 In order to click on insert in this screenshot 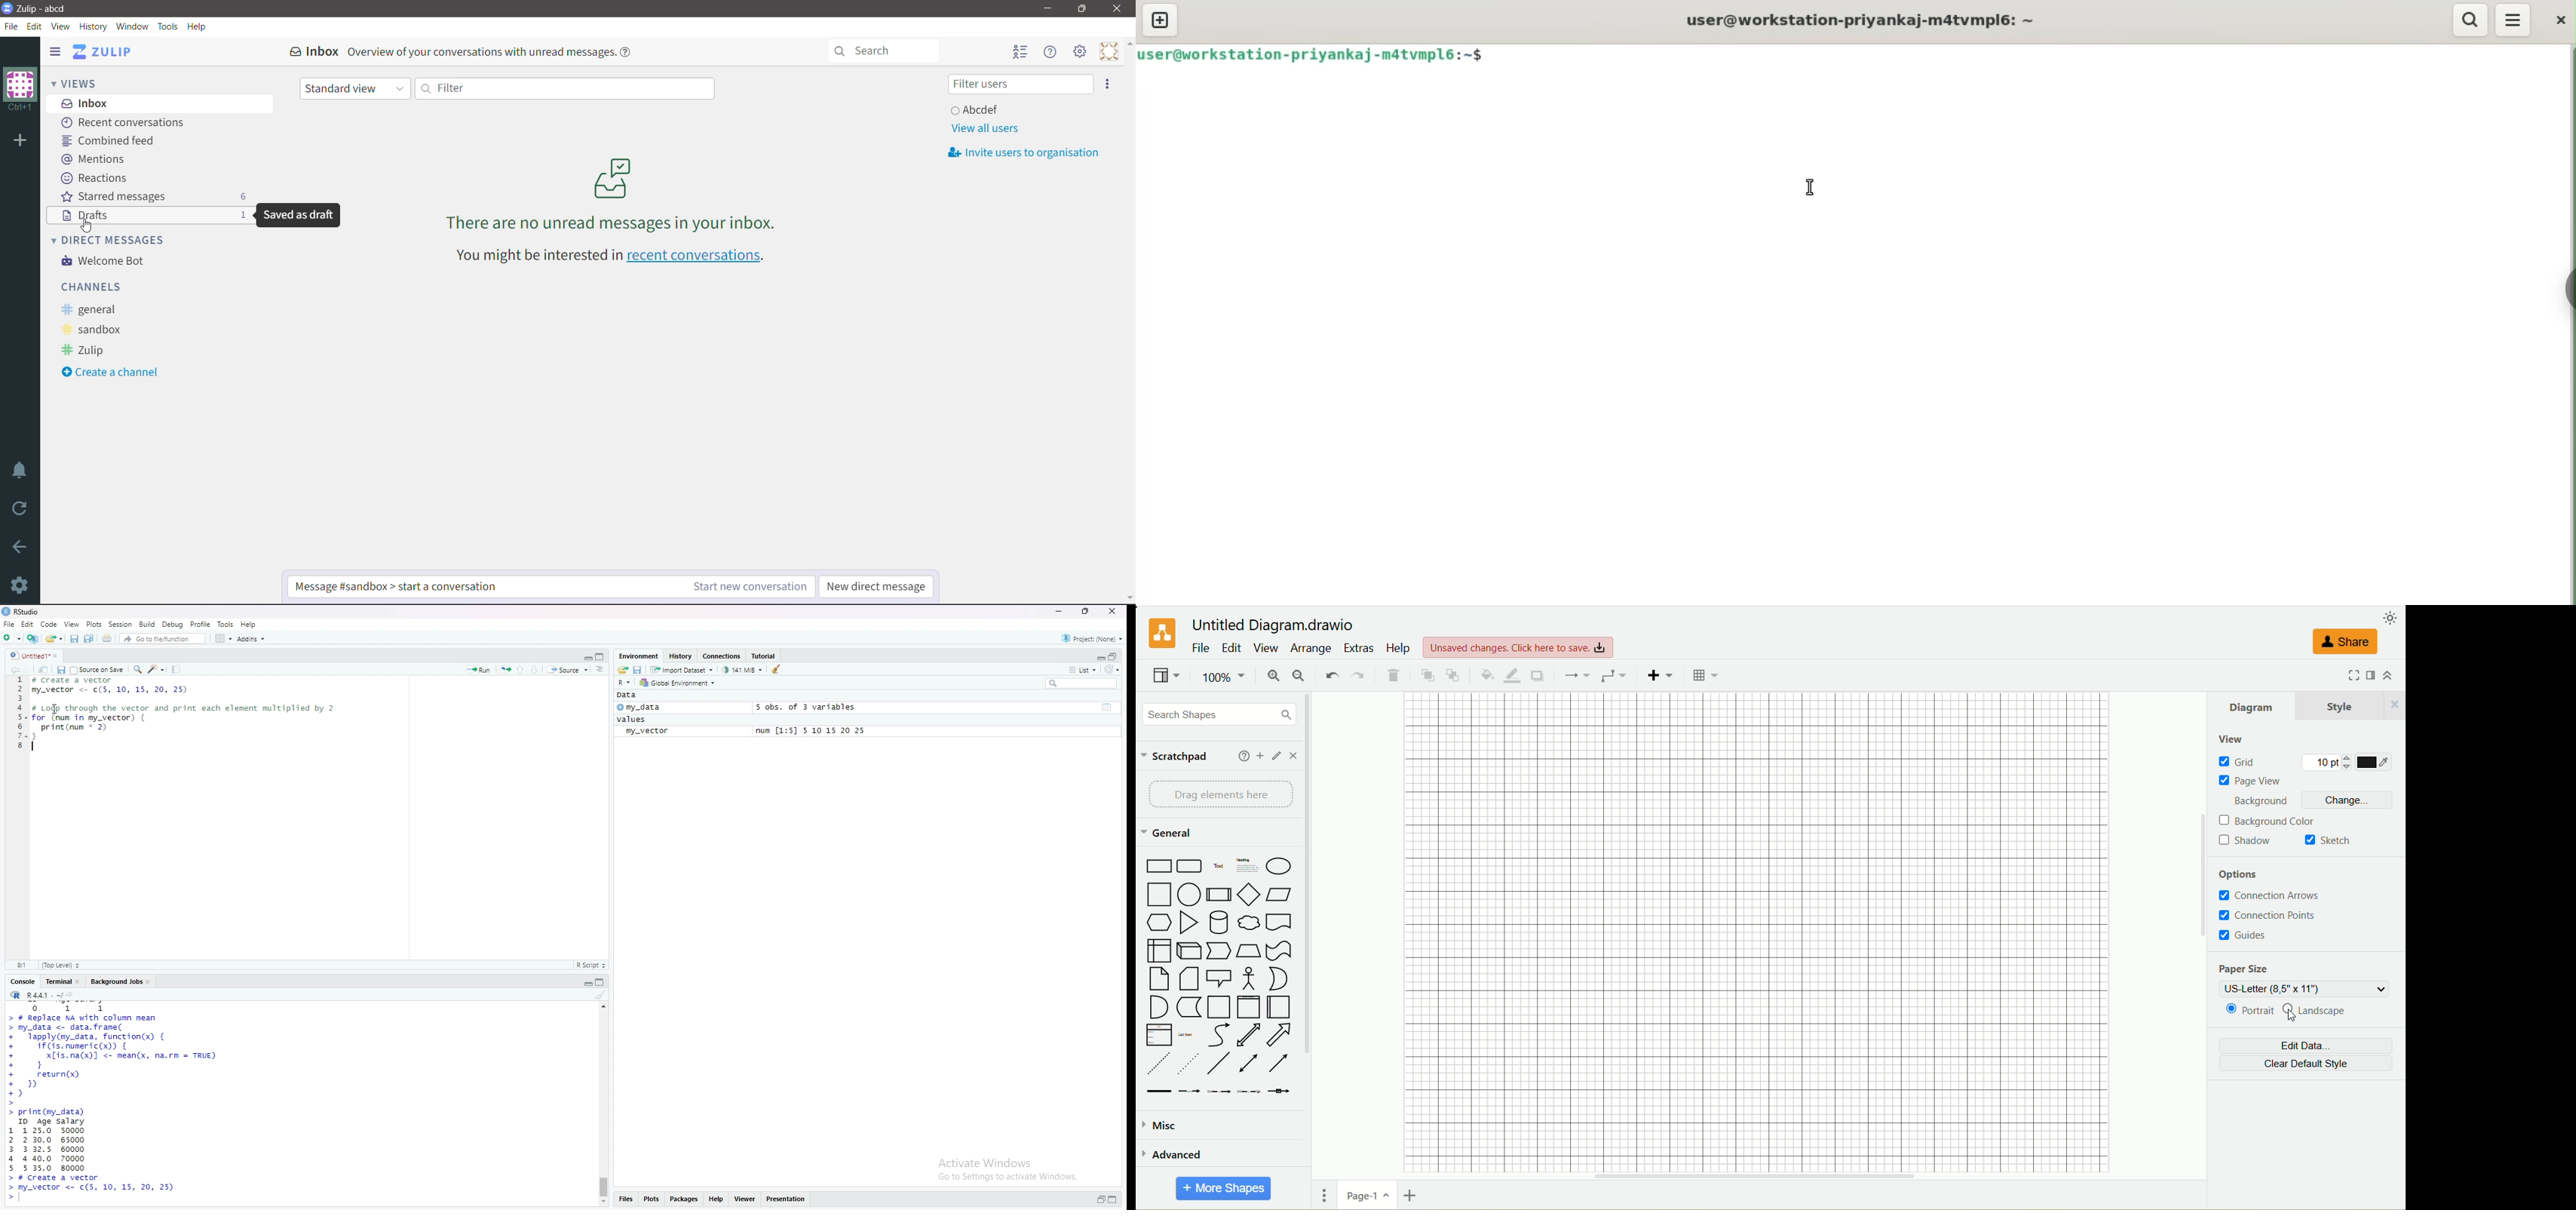, I will do `click(1661, 676)`.